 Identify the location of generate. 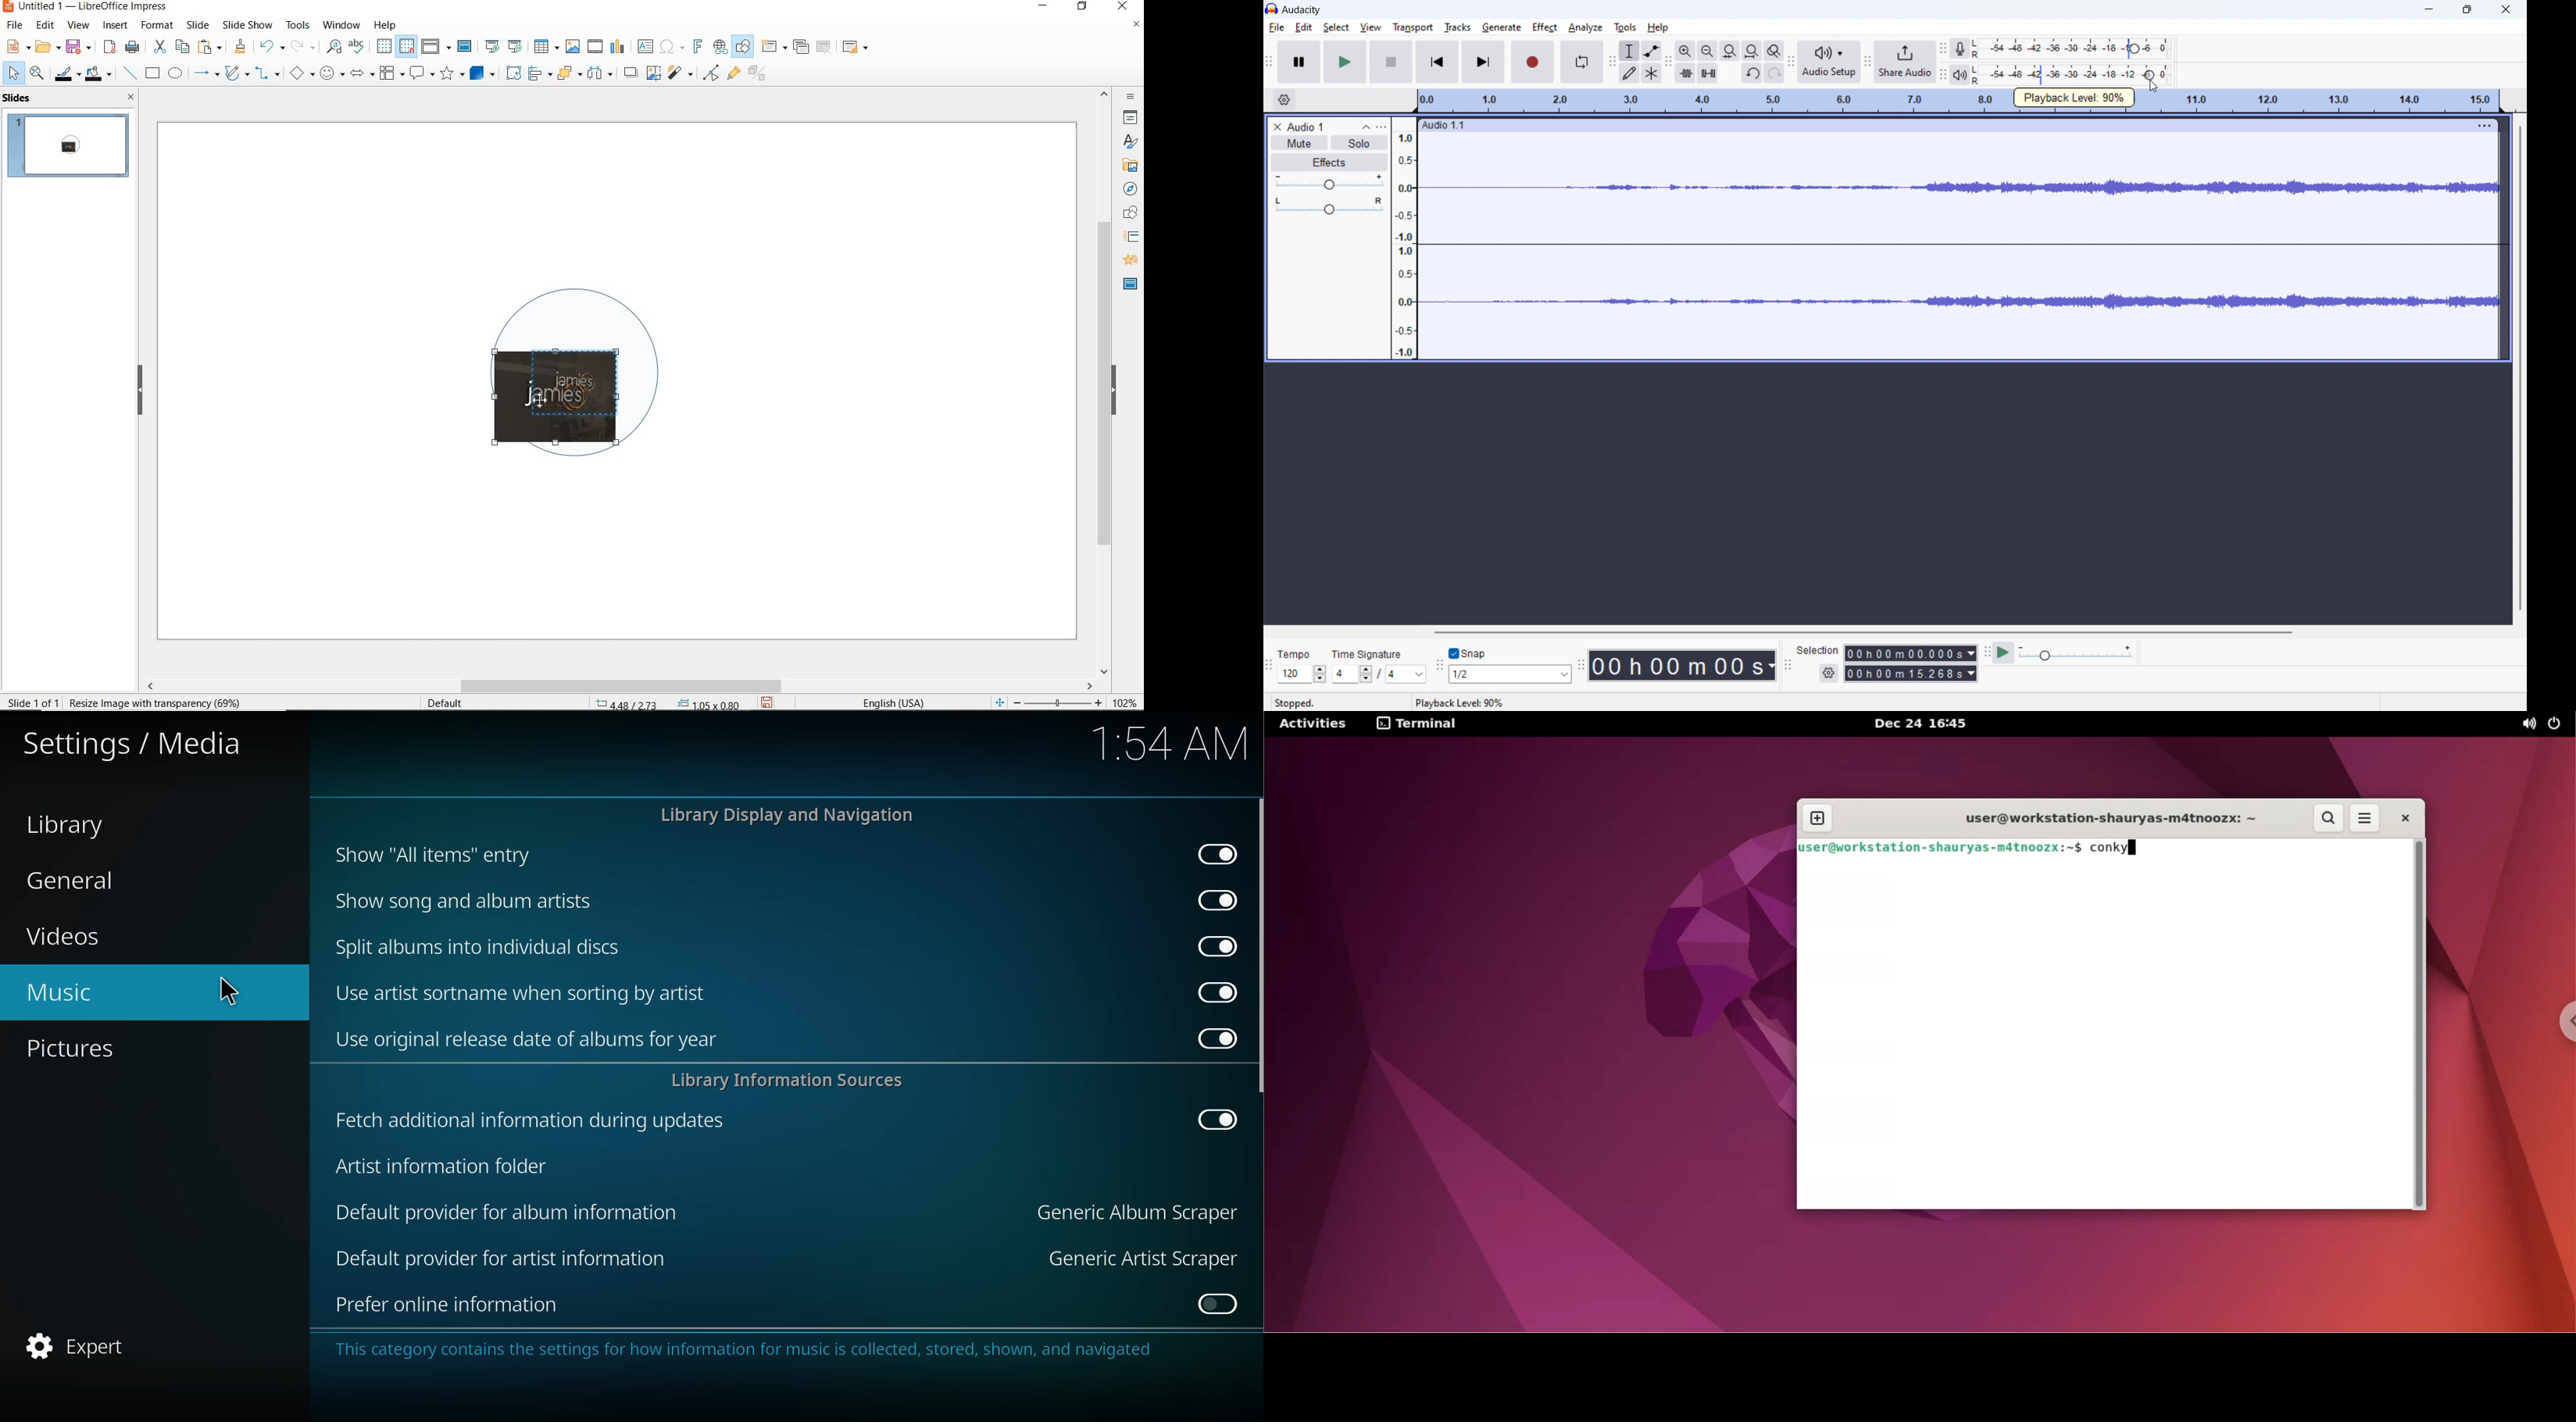
(1502, 27).